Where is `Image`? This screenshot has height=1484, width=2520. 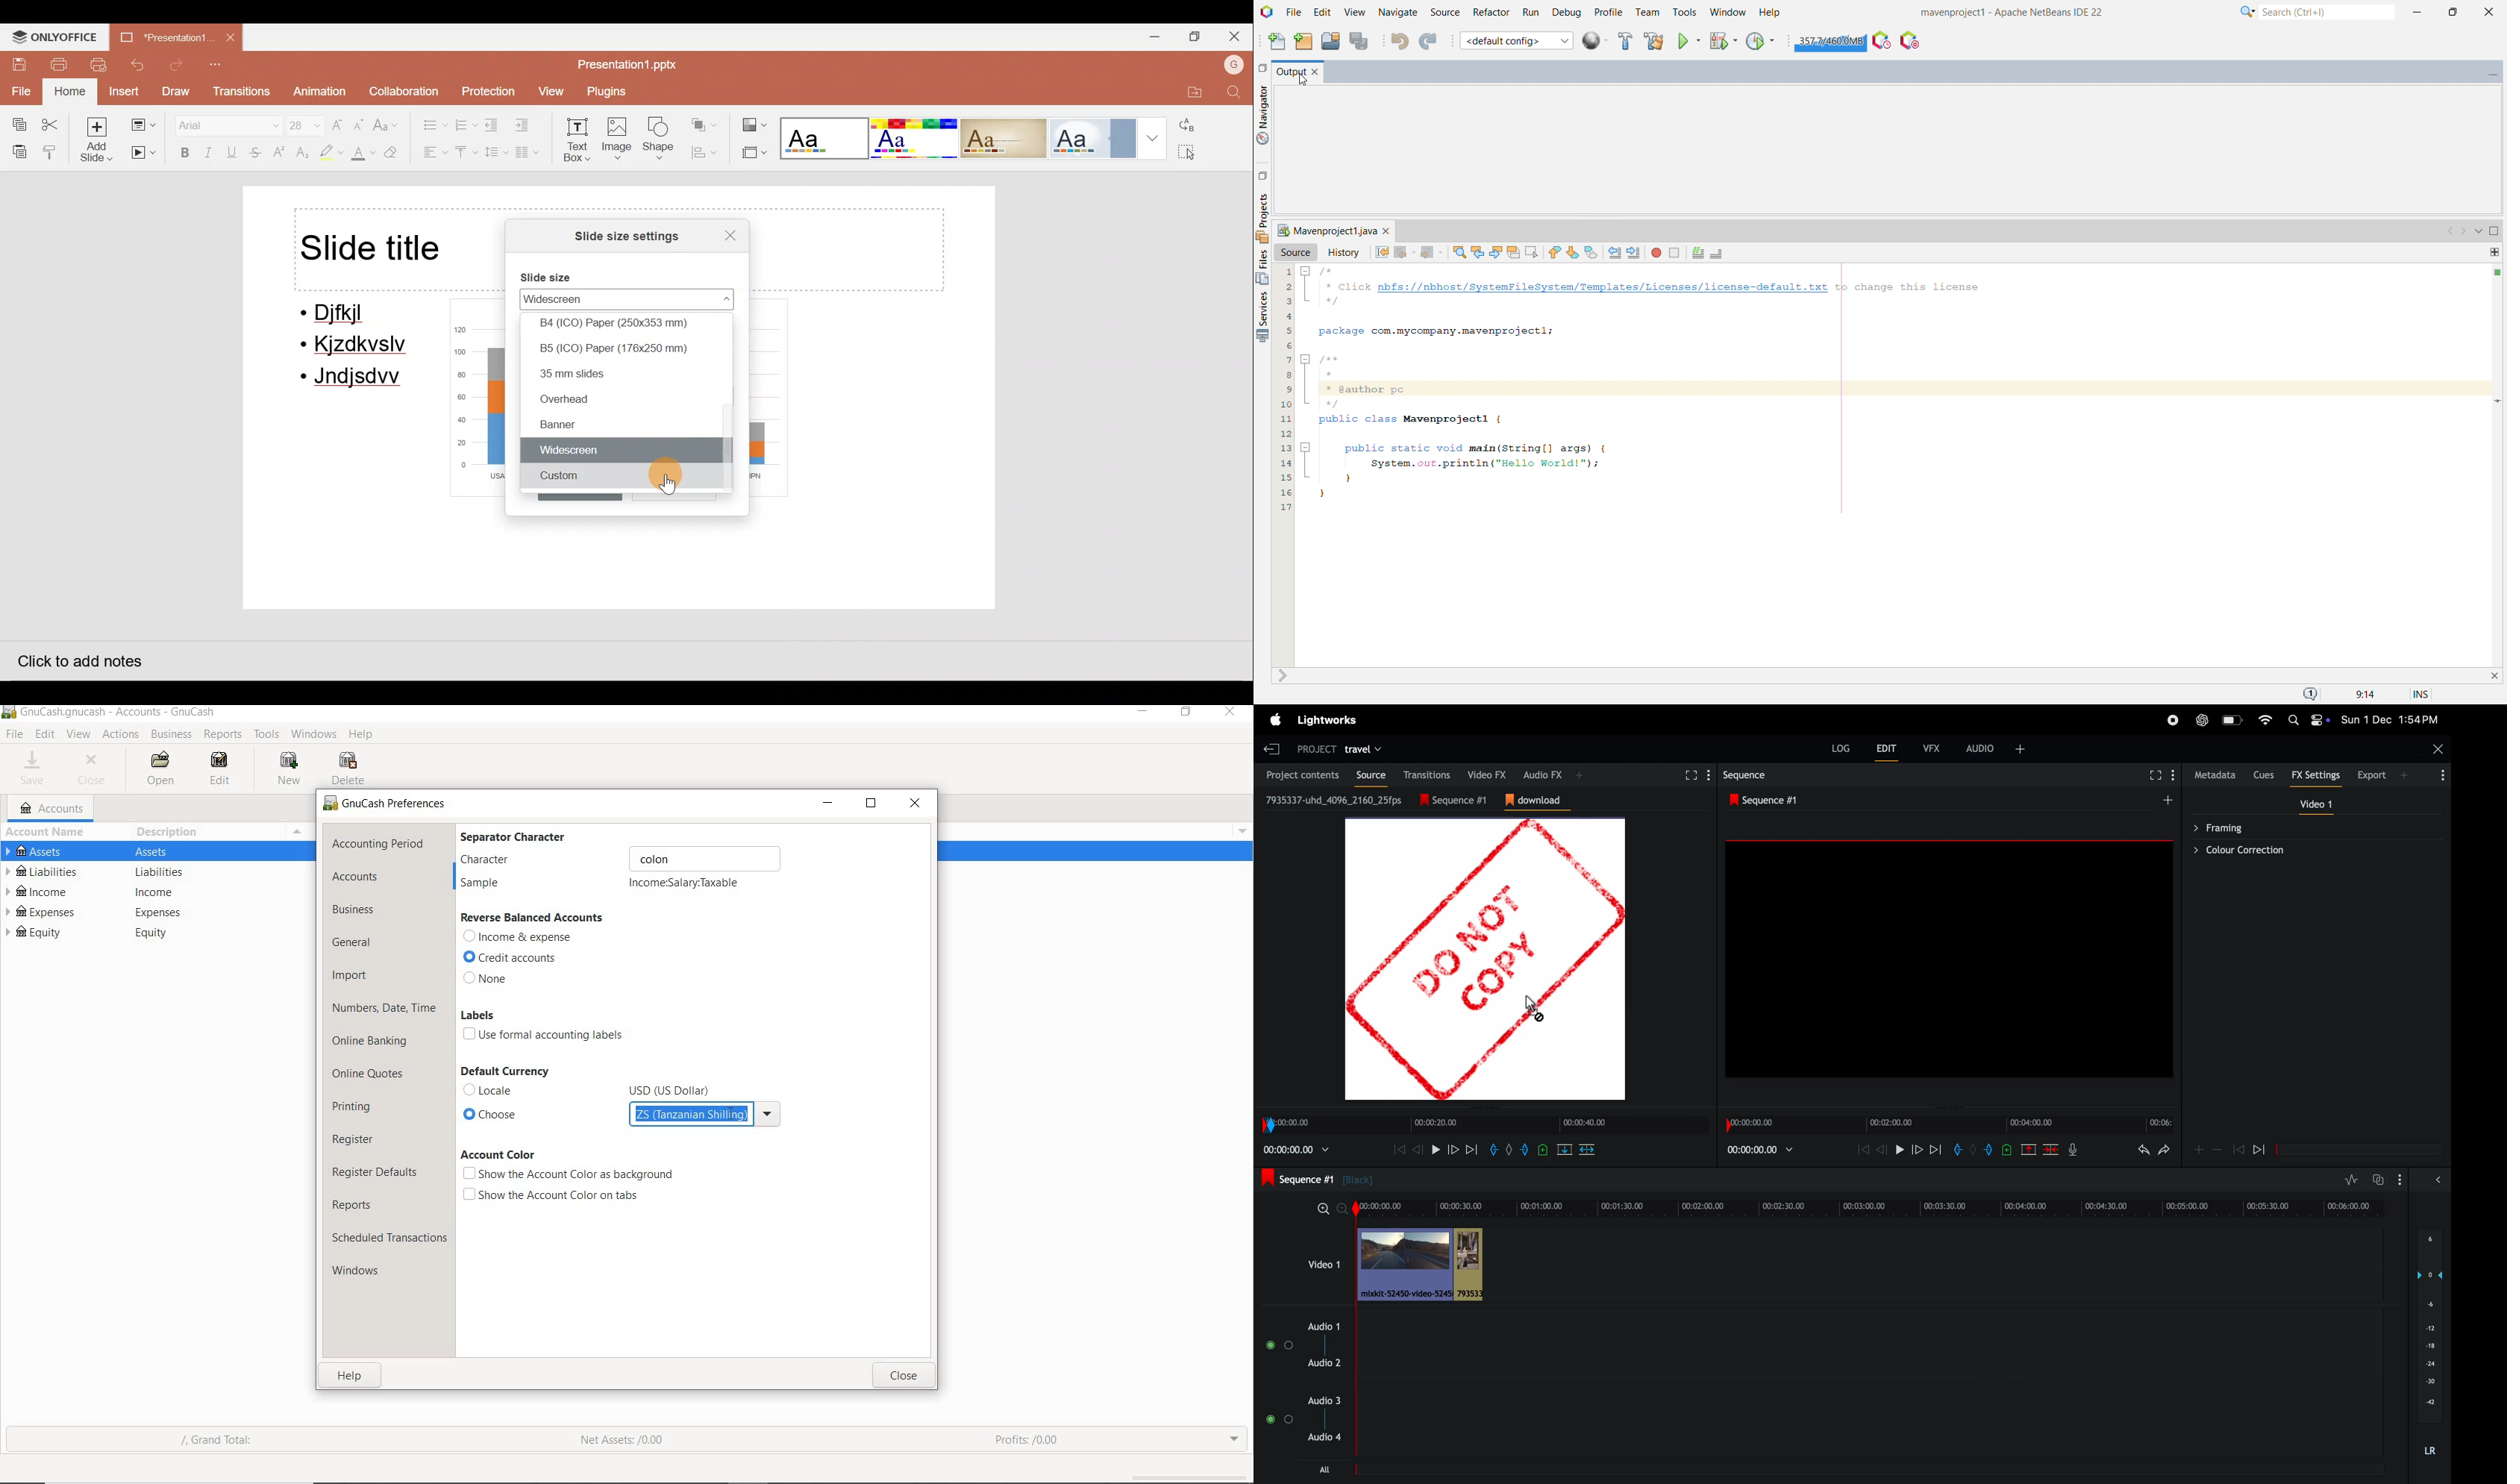
Image is located at coordinates (618, 141).